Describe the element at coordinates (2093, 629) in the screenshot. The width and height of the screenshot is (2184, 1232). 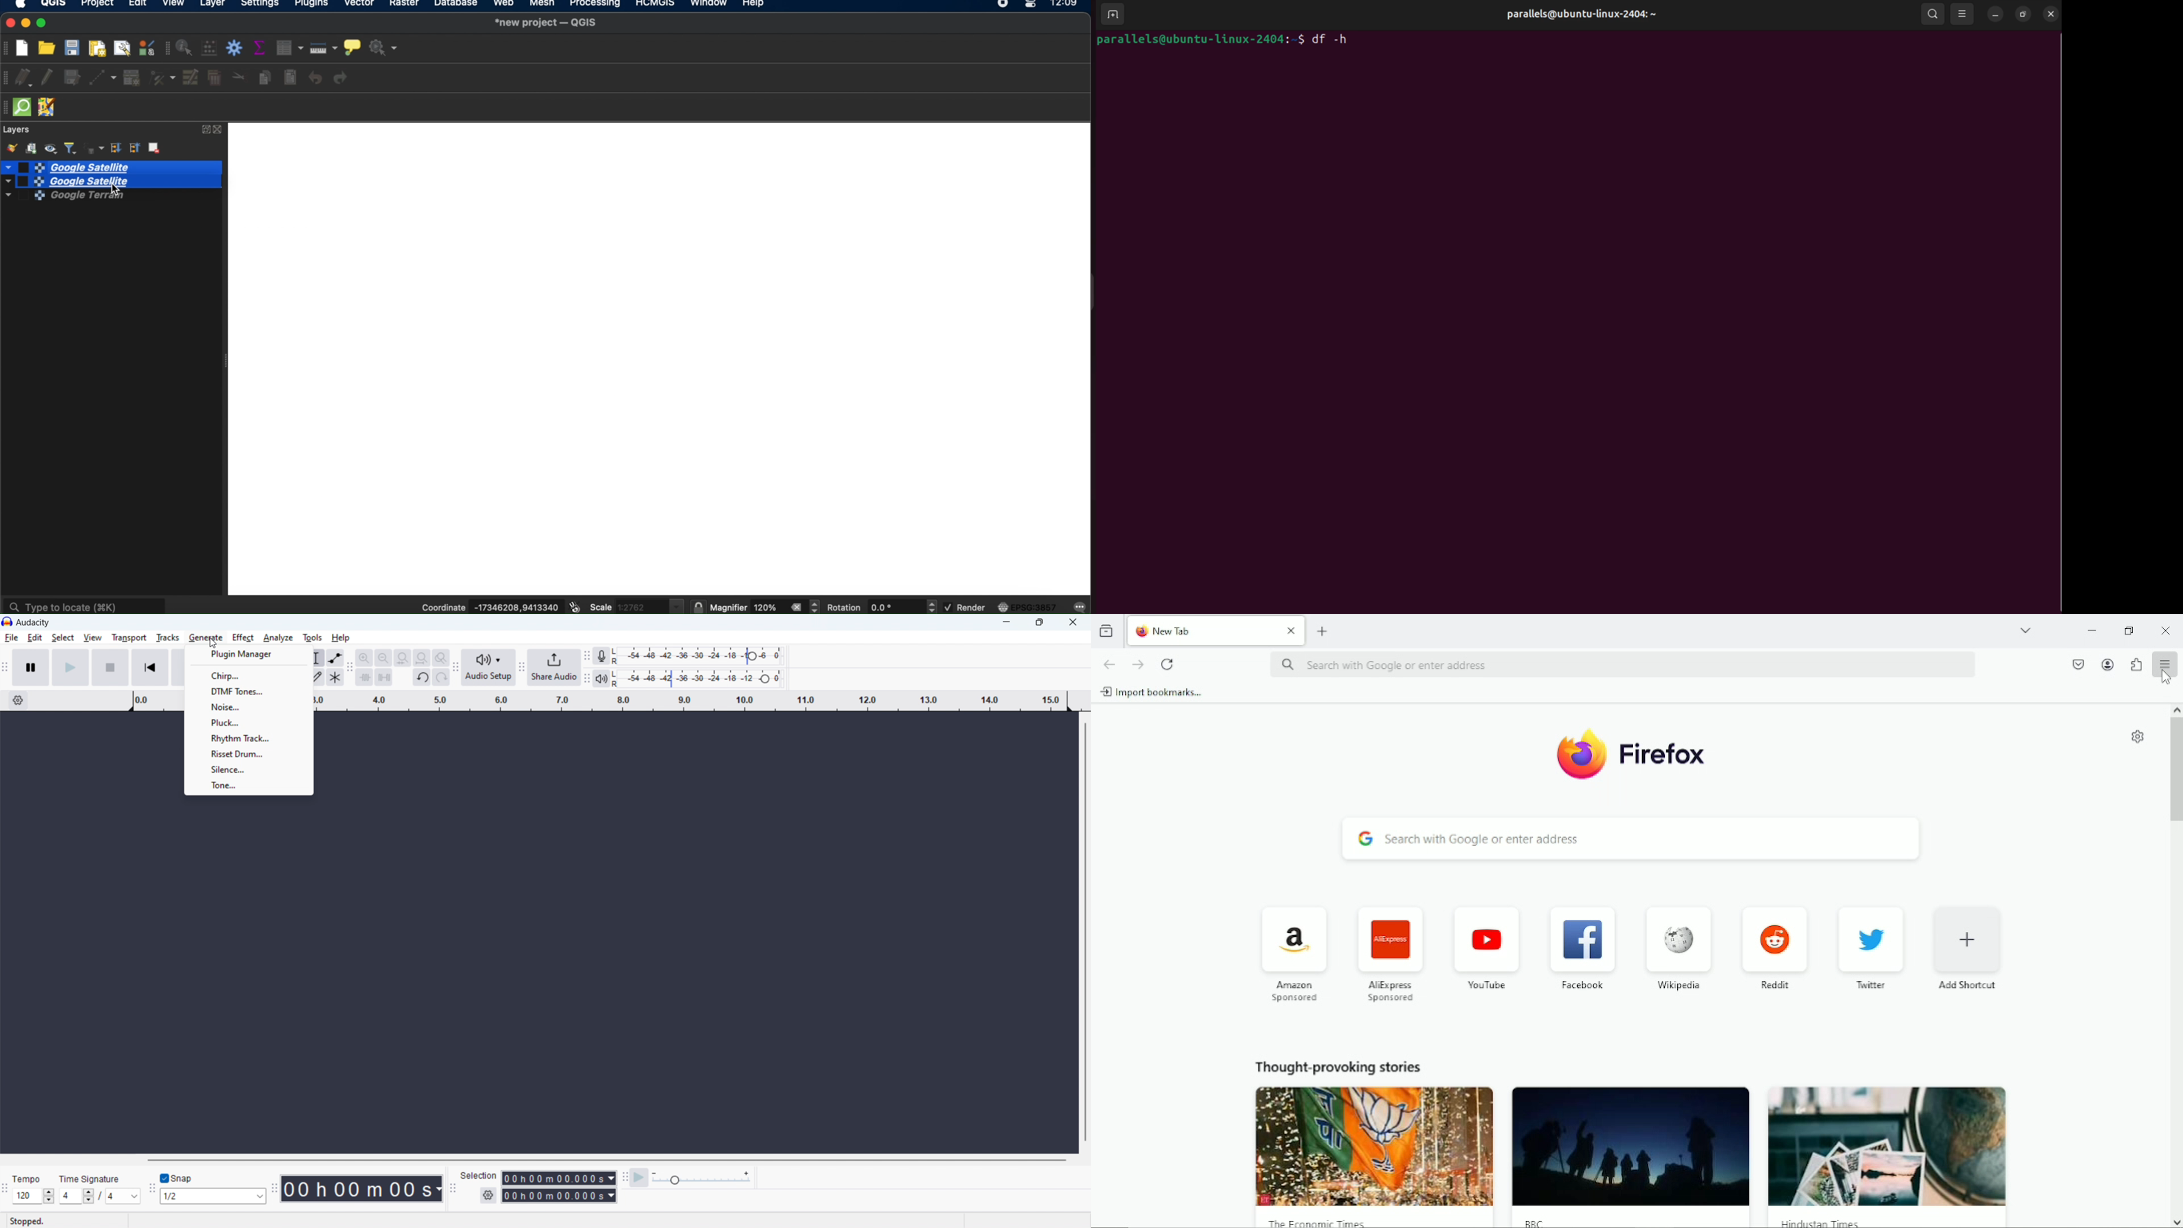
I see `Minimize` at that location.